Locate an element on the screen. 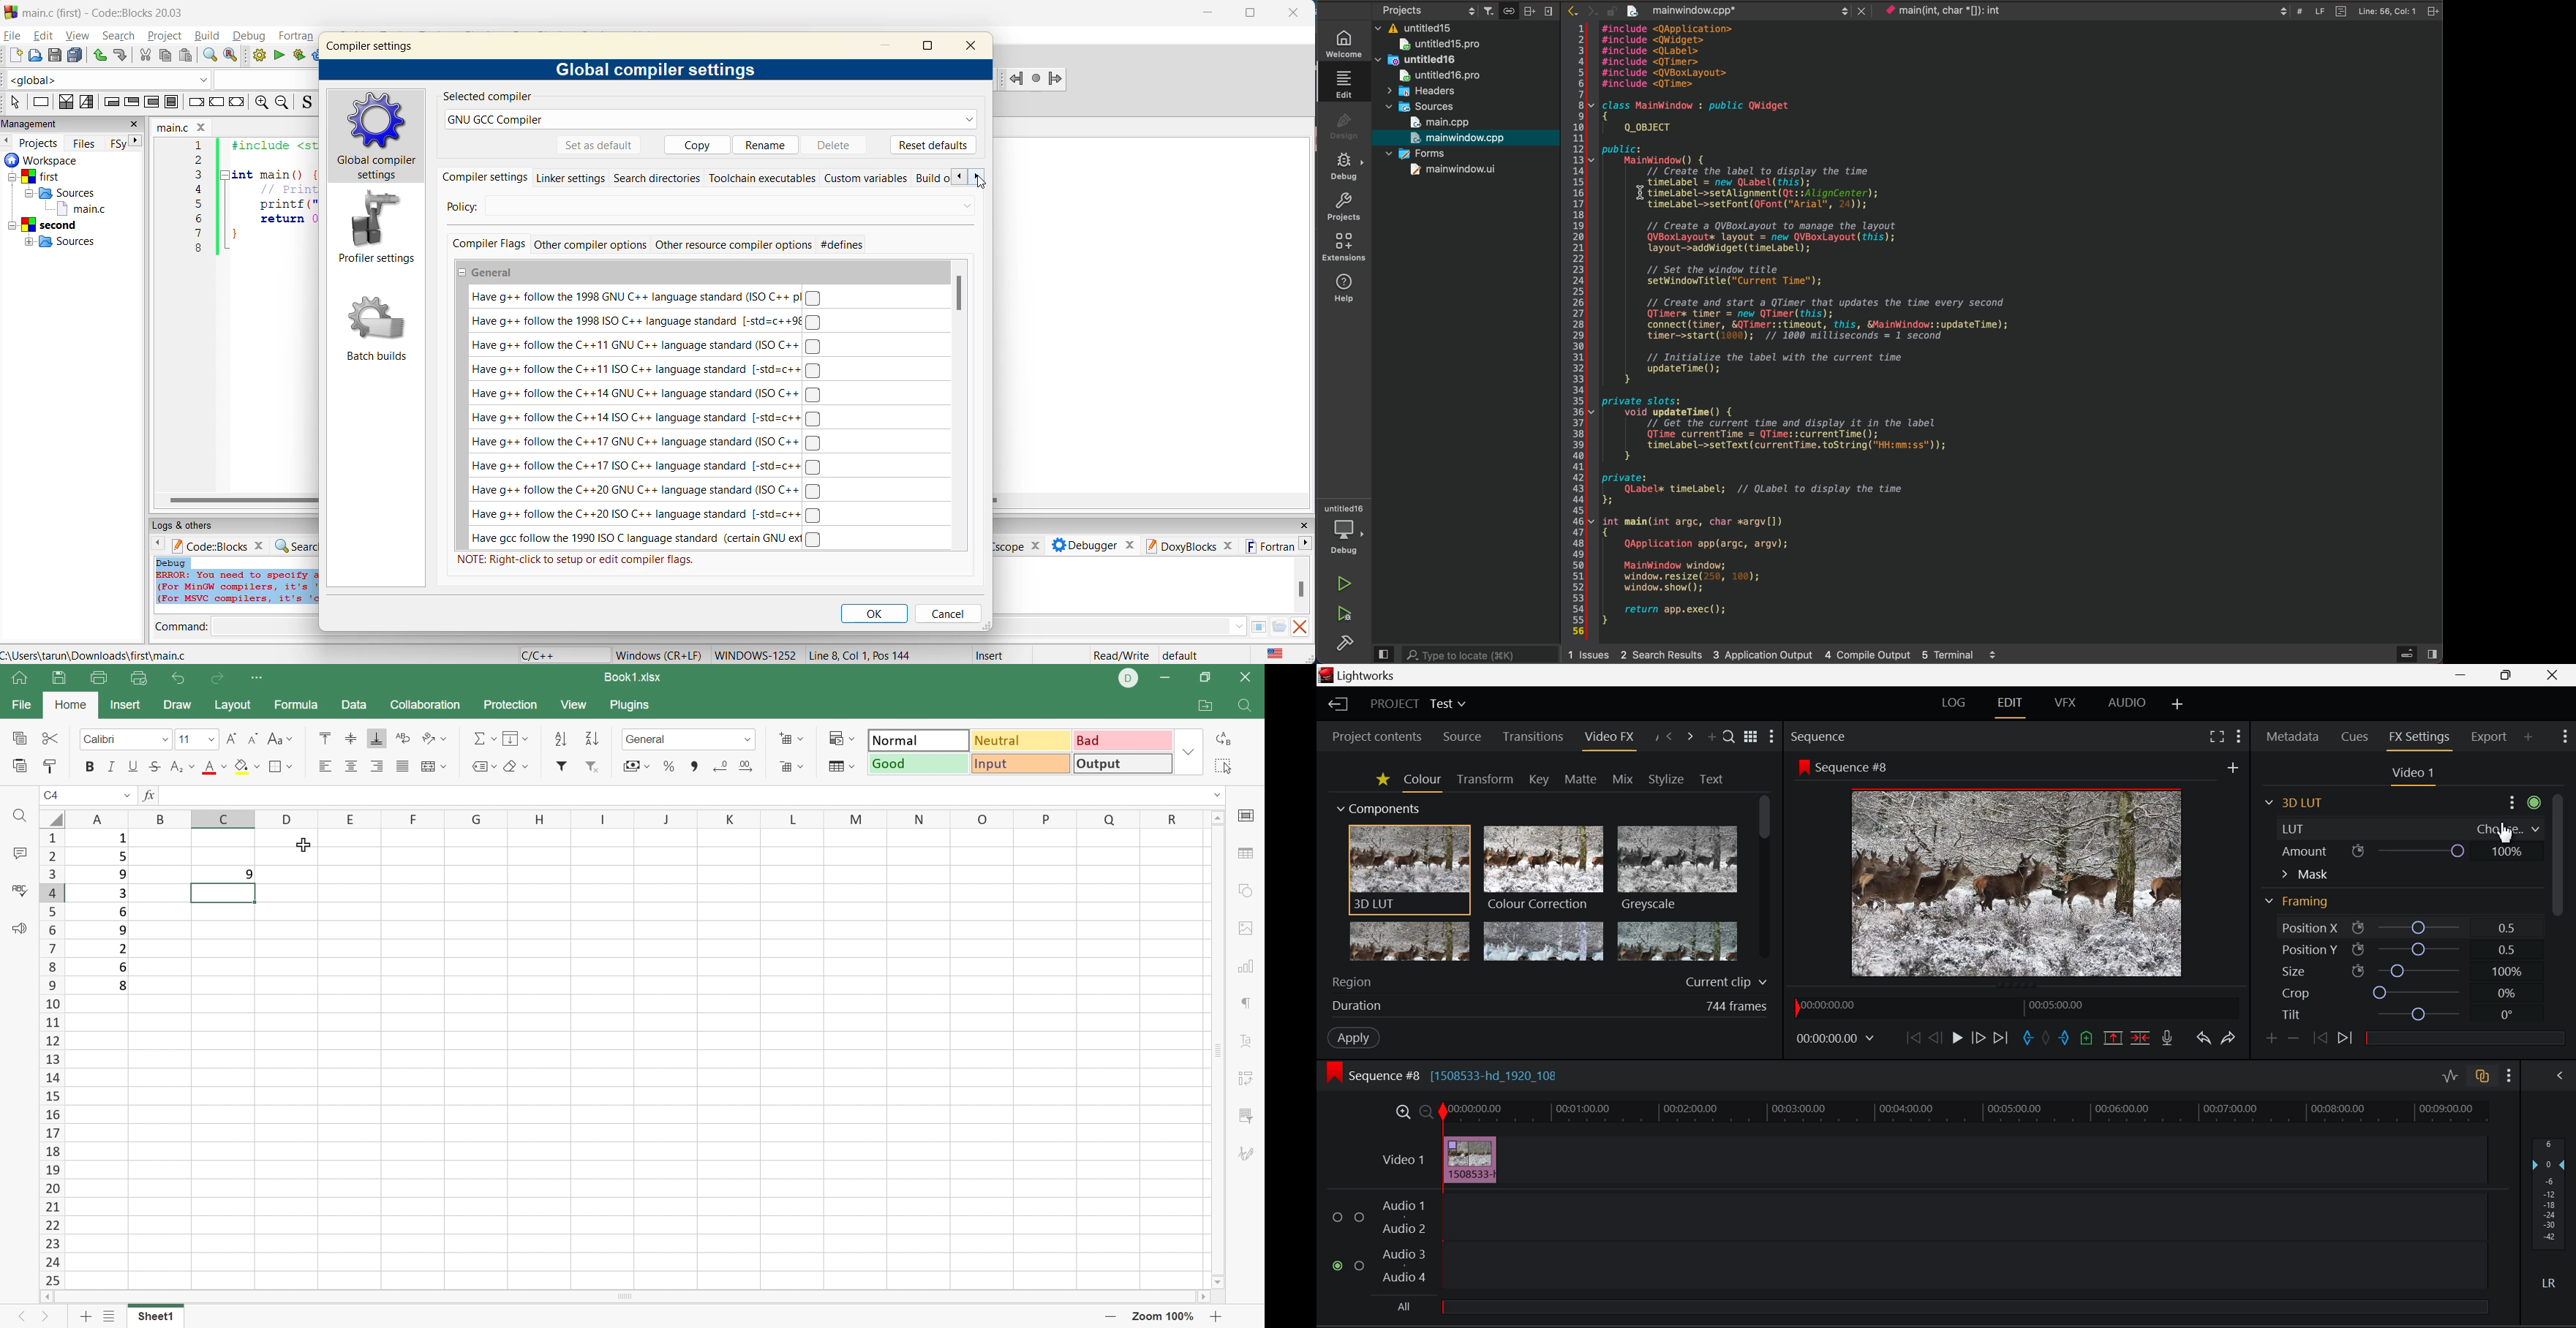 The height and width of the screenshot is (1344, 2576). Draw is located at coordinates (180, 703).